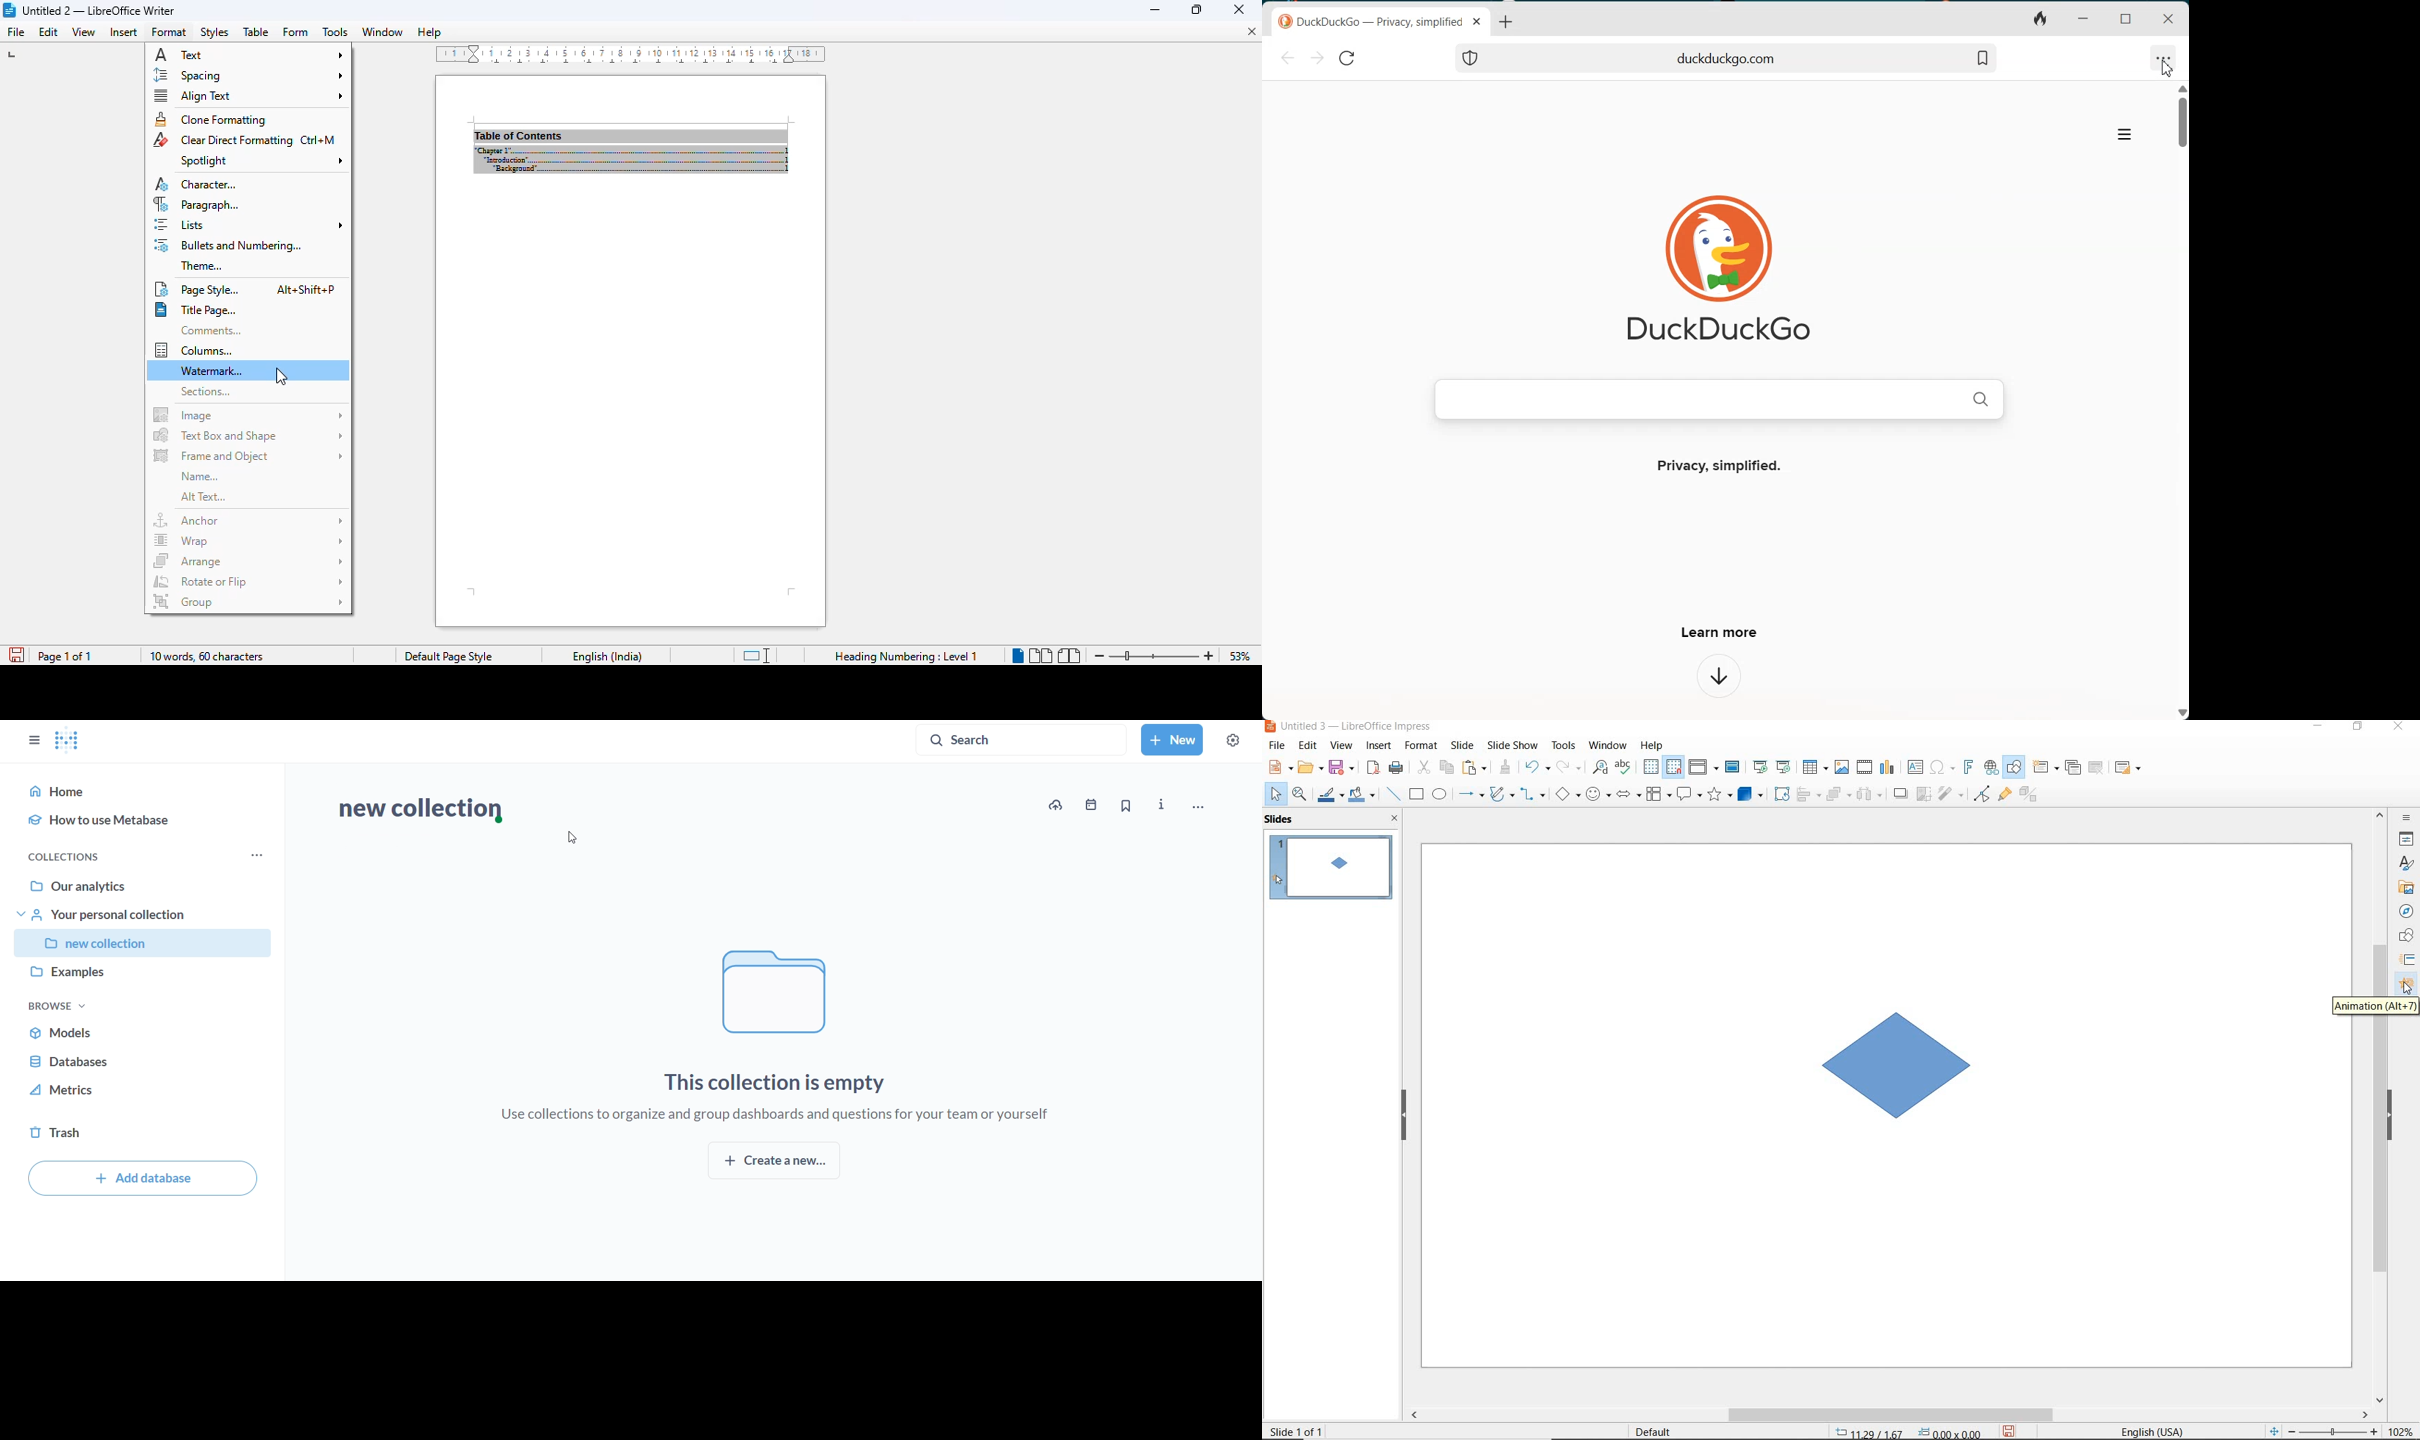  What do you see at coordinates (2125, 19) in the screenshot?
I see `Maximize` at bounding box center [2125, 19].